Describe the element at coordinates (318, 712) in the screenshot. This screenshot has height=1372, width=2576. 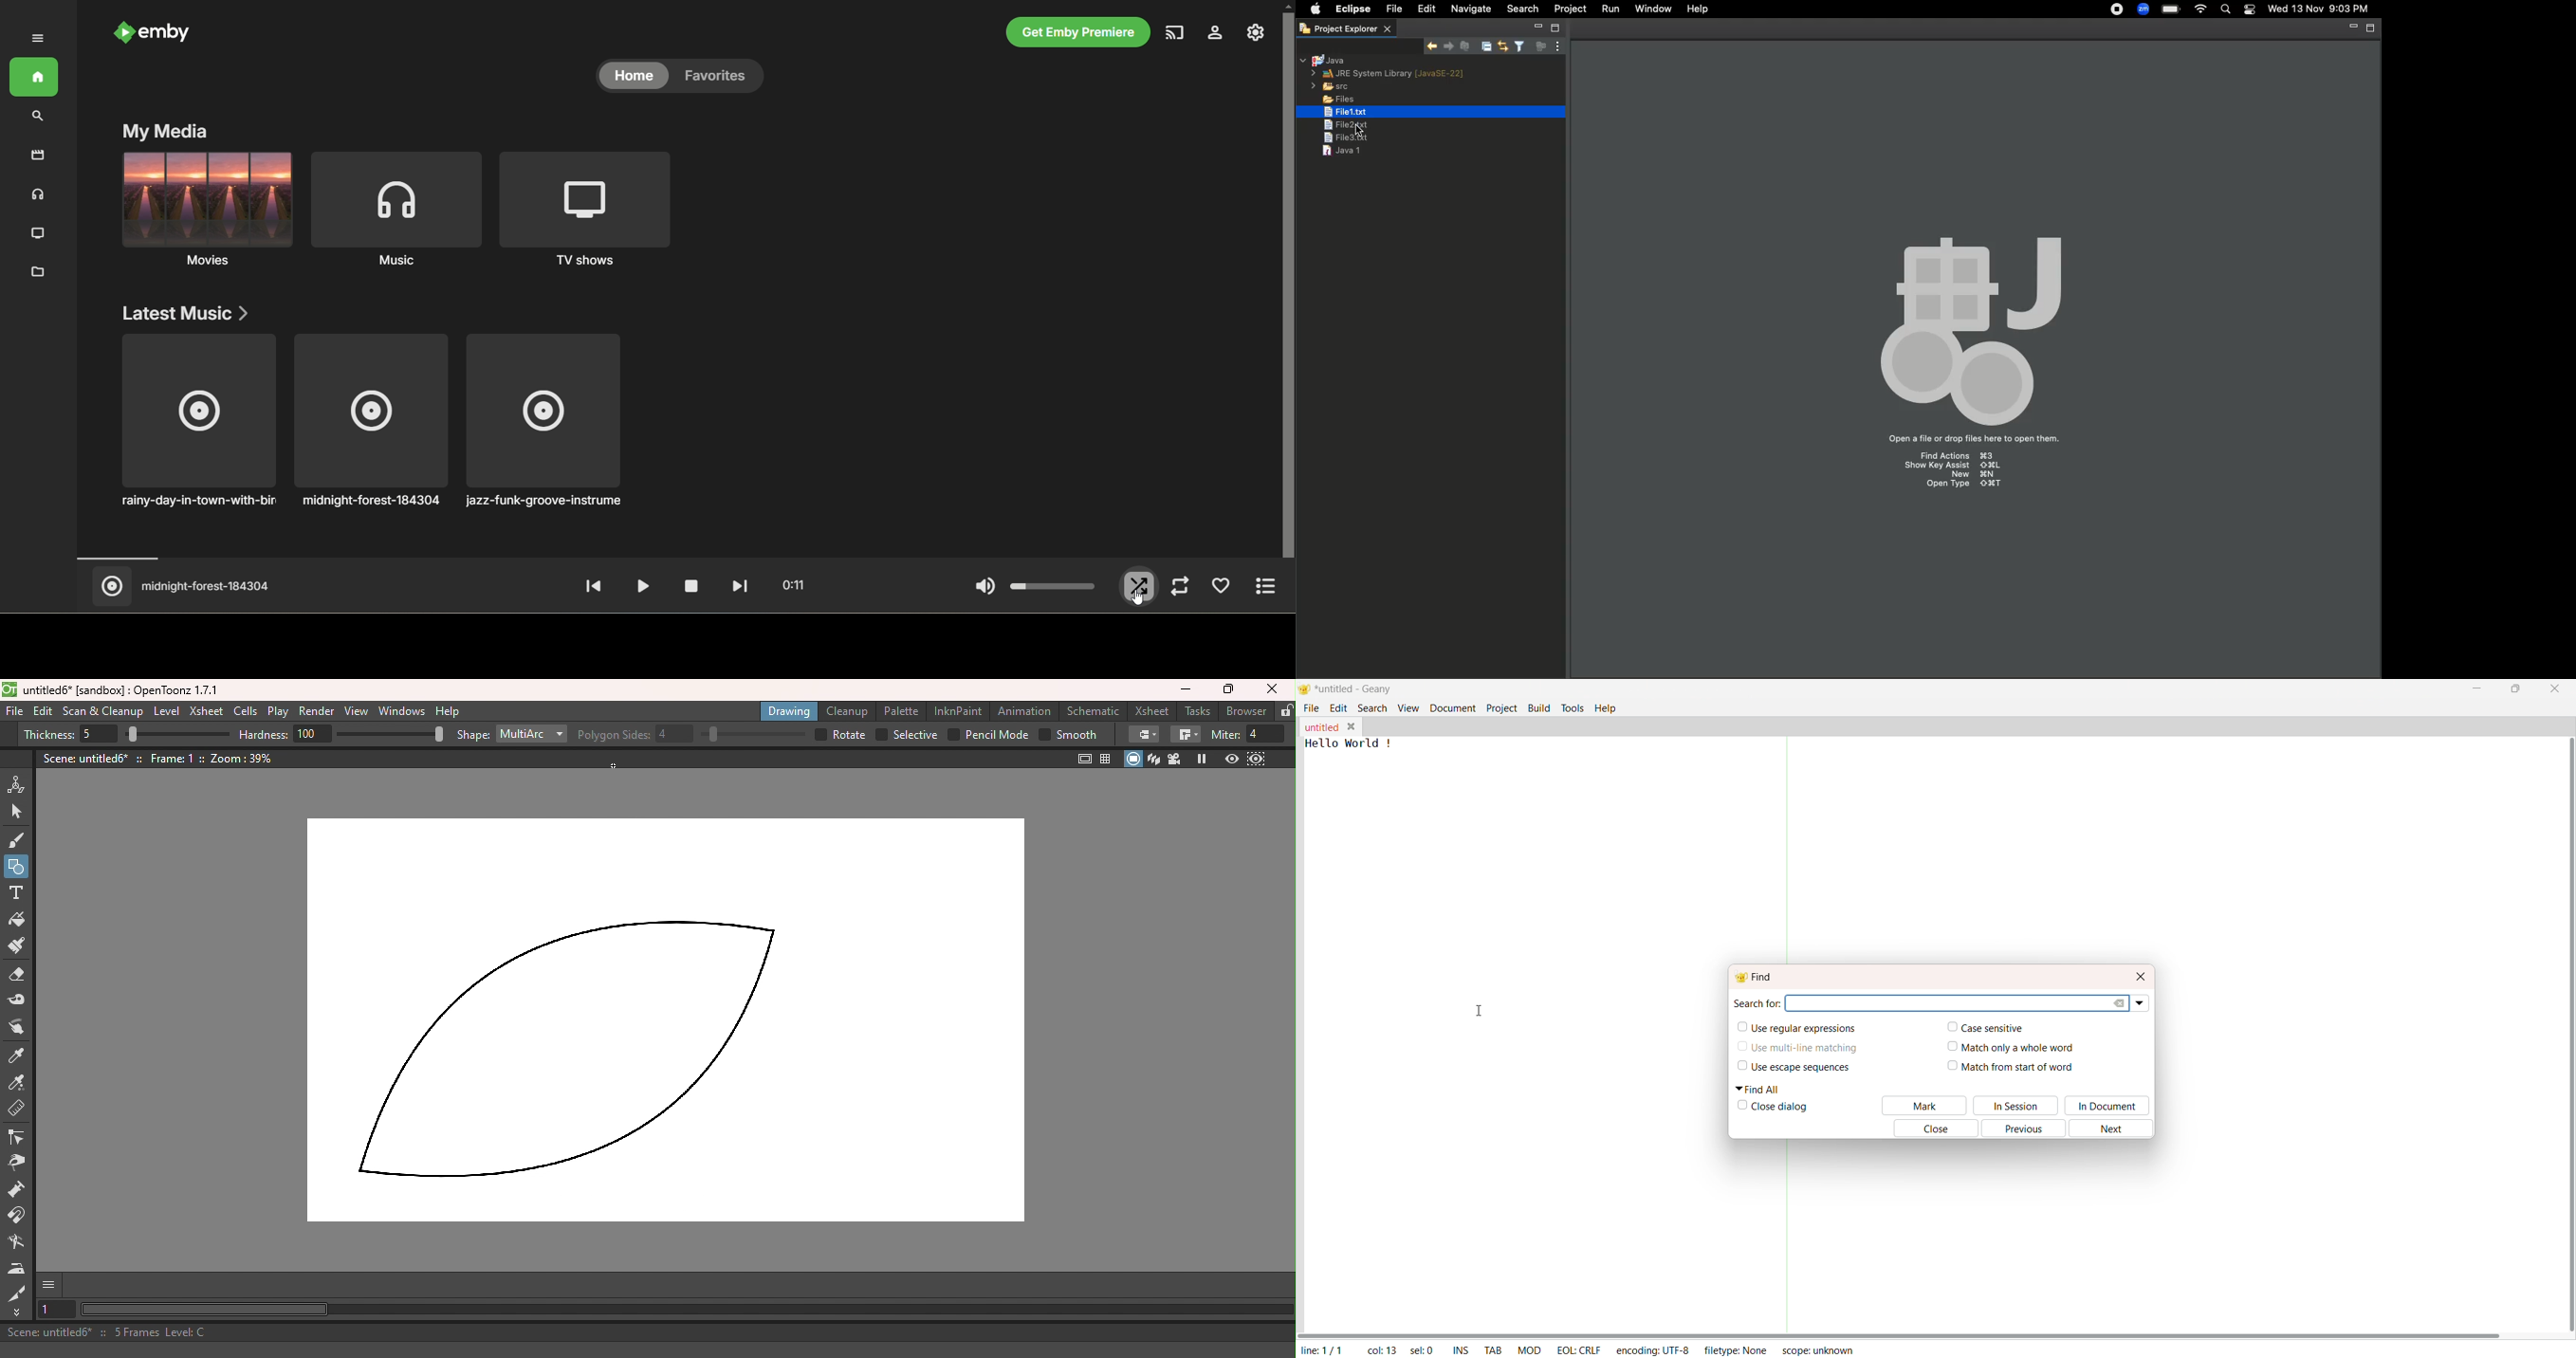
I see `Render` at that location.